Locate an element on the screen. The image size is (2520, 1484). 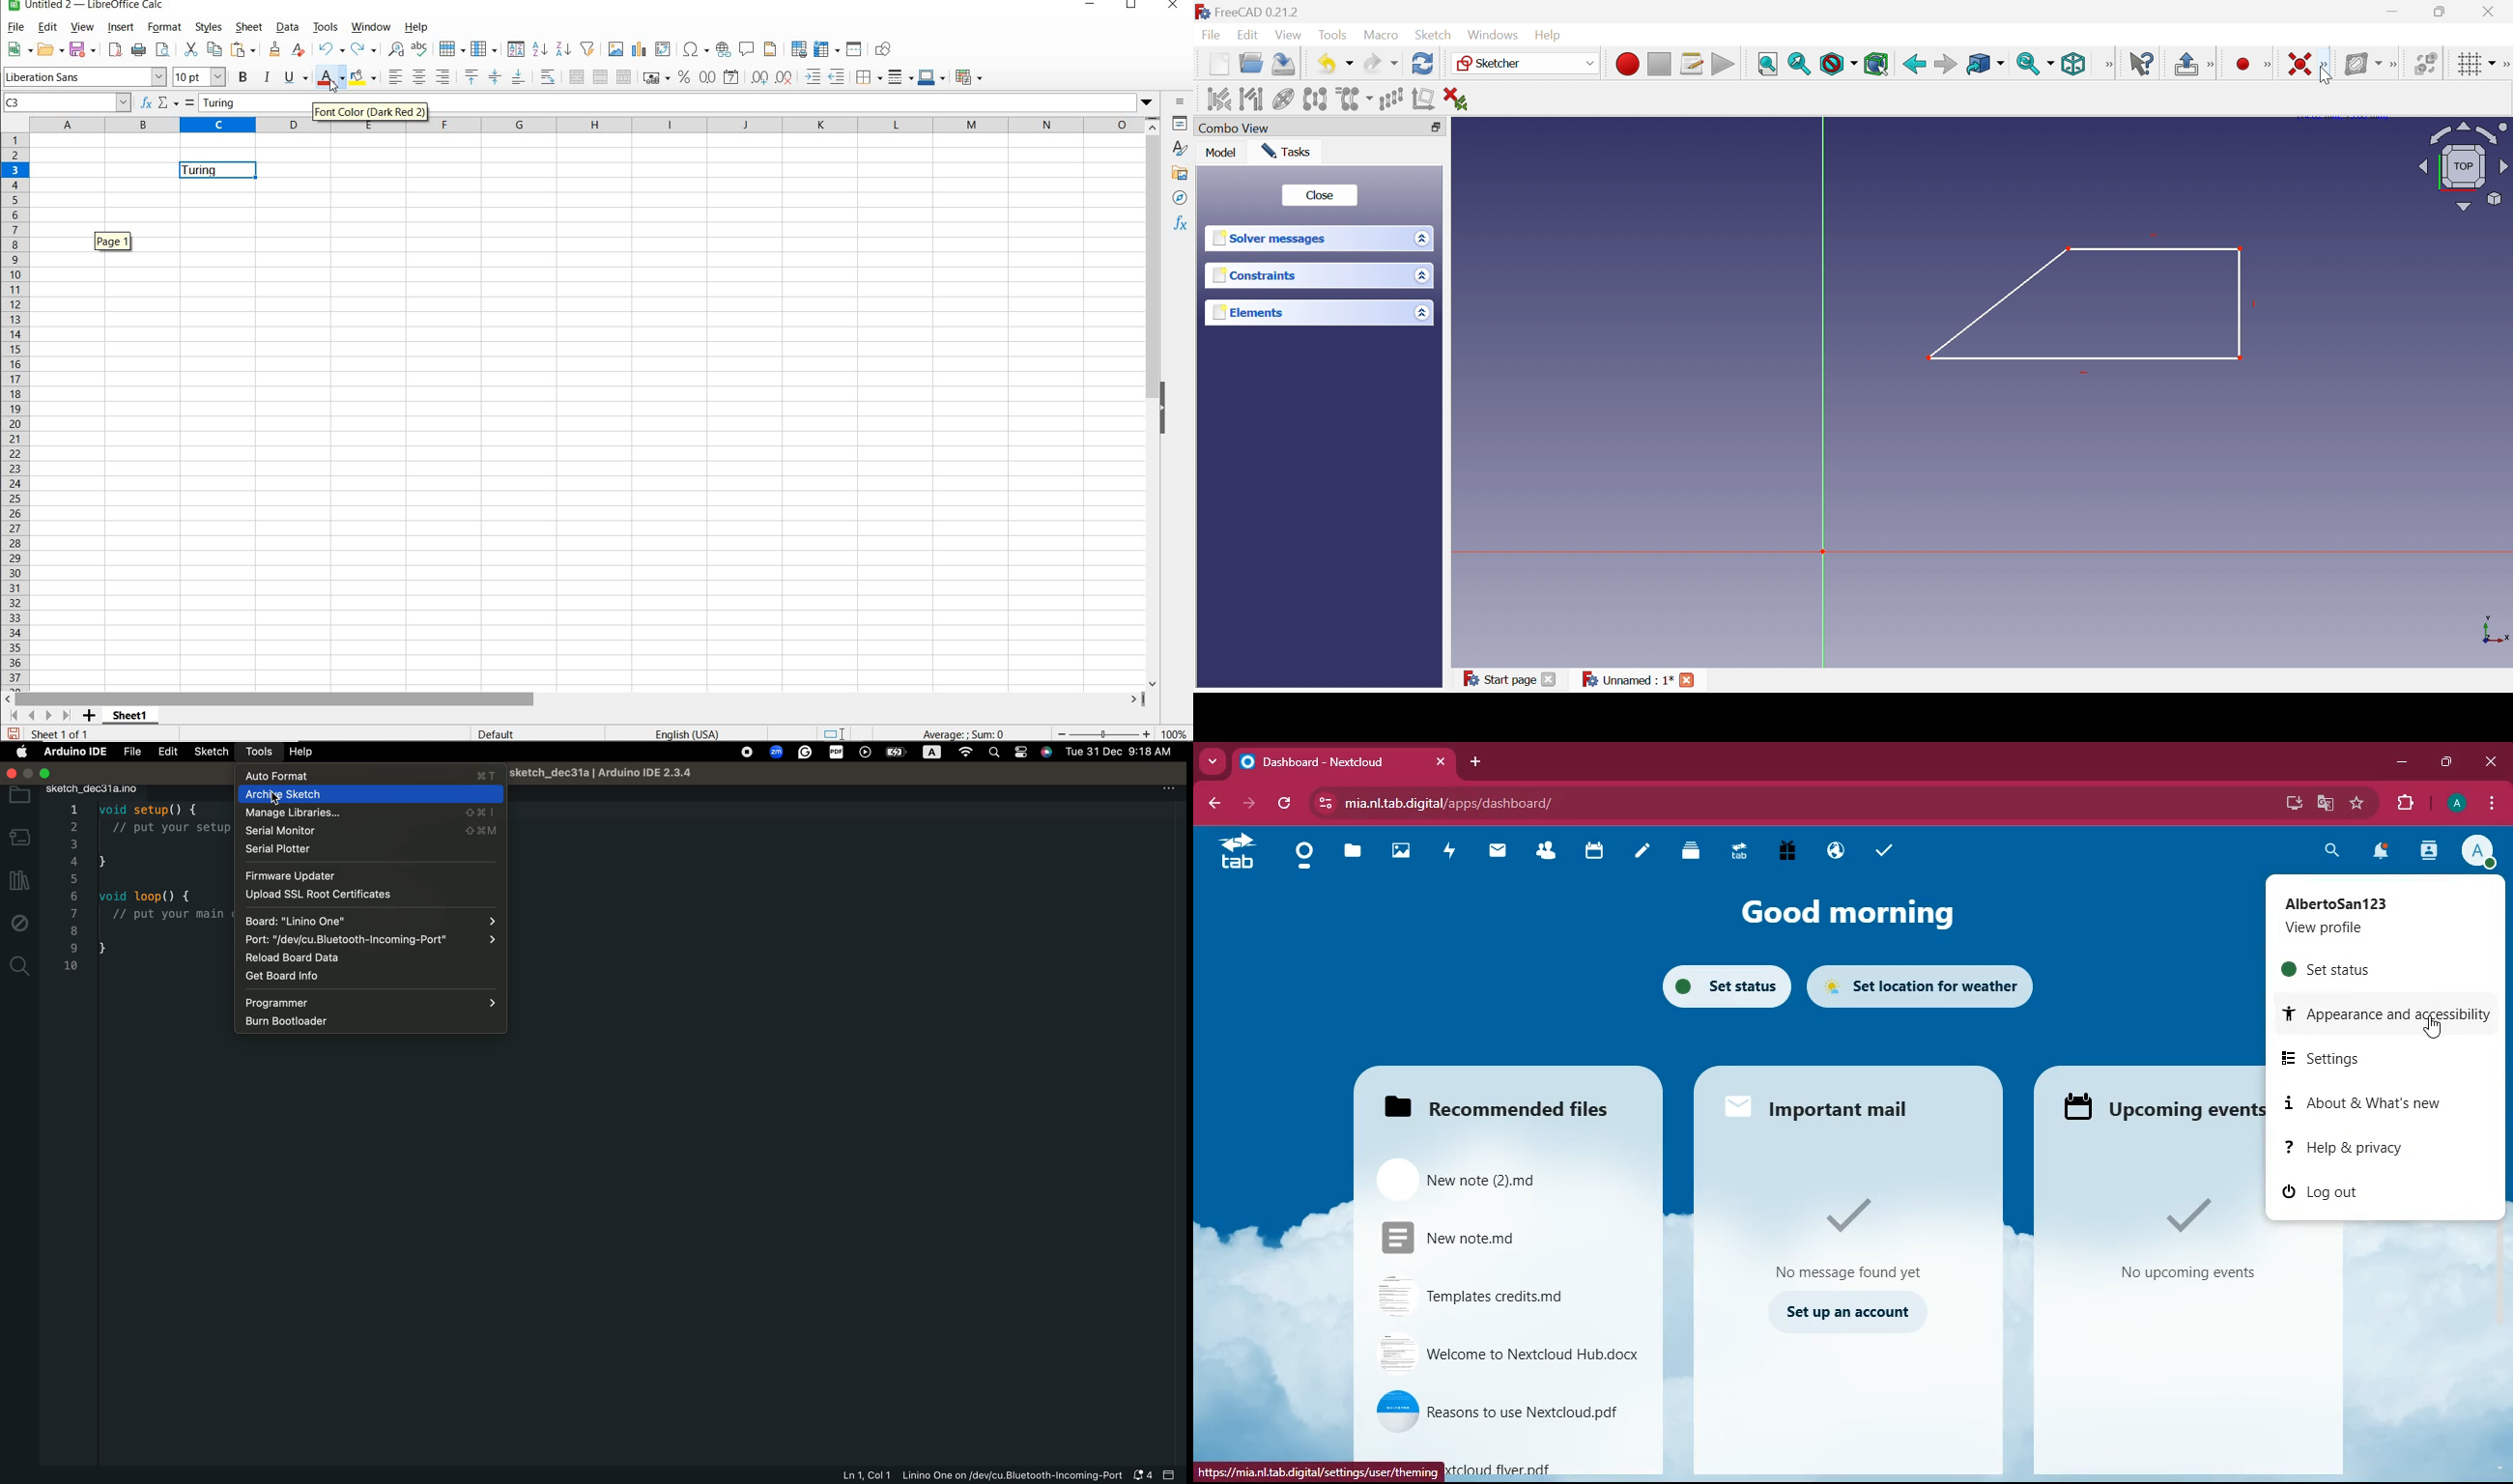
Drop Down is located at coordinates (2493, 61).